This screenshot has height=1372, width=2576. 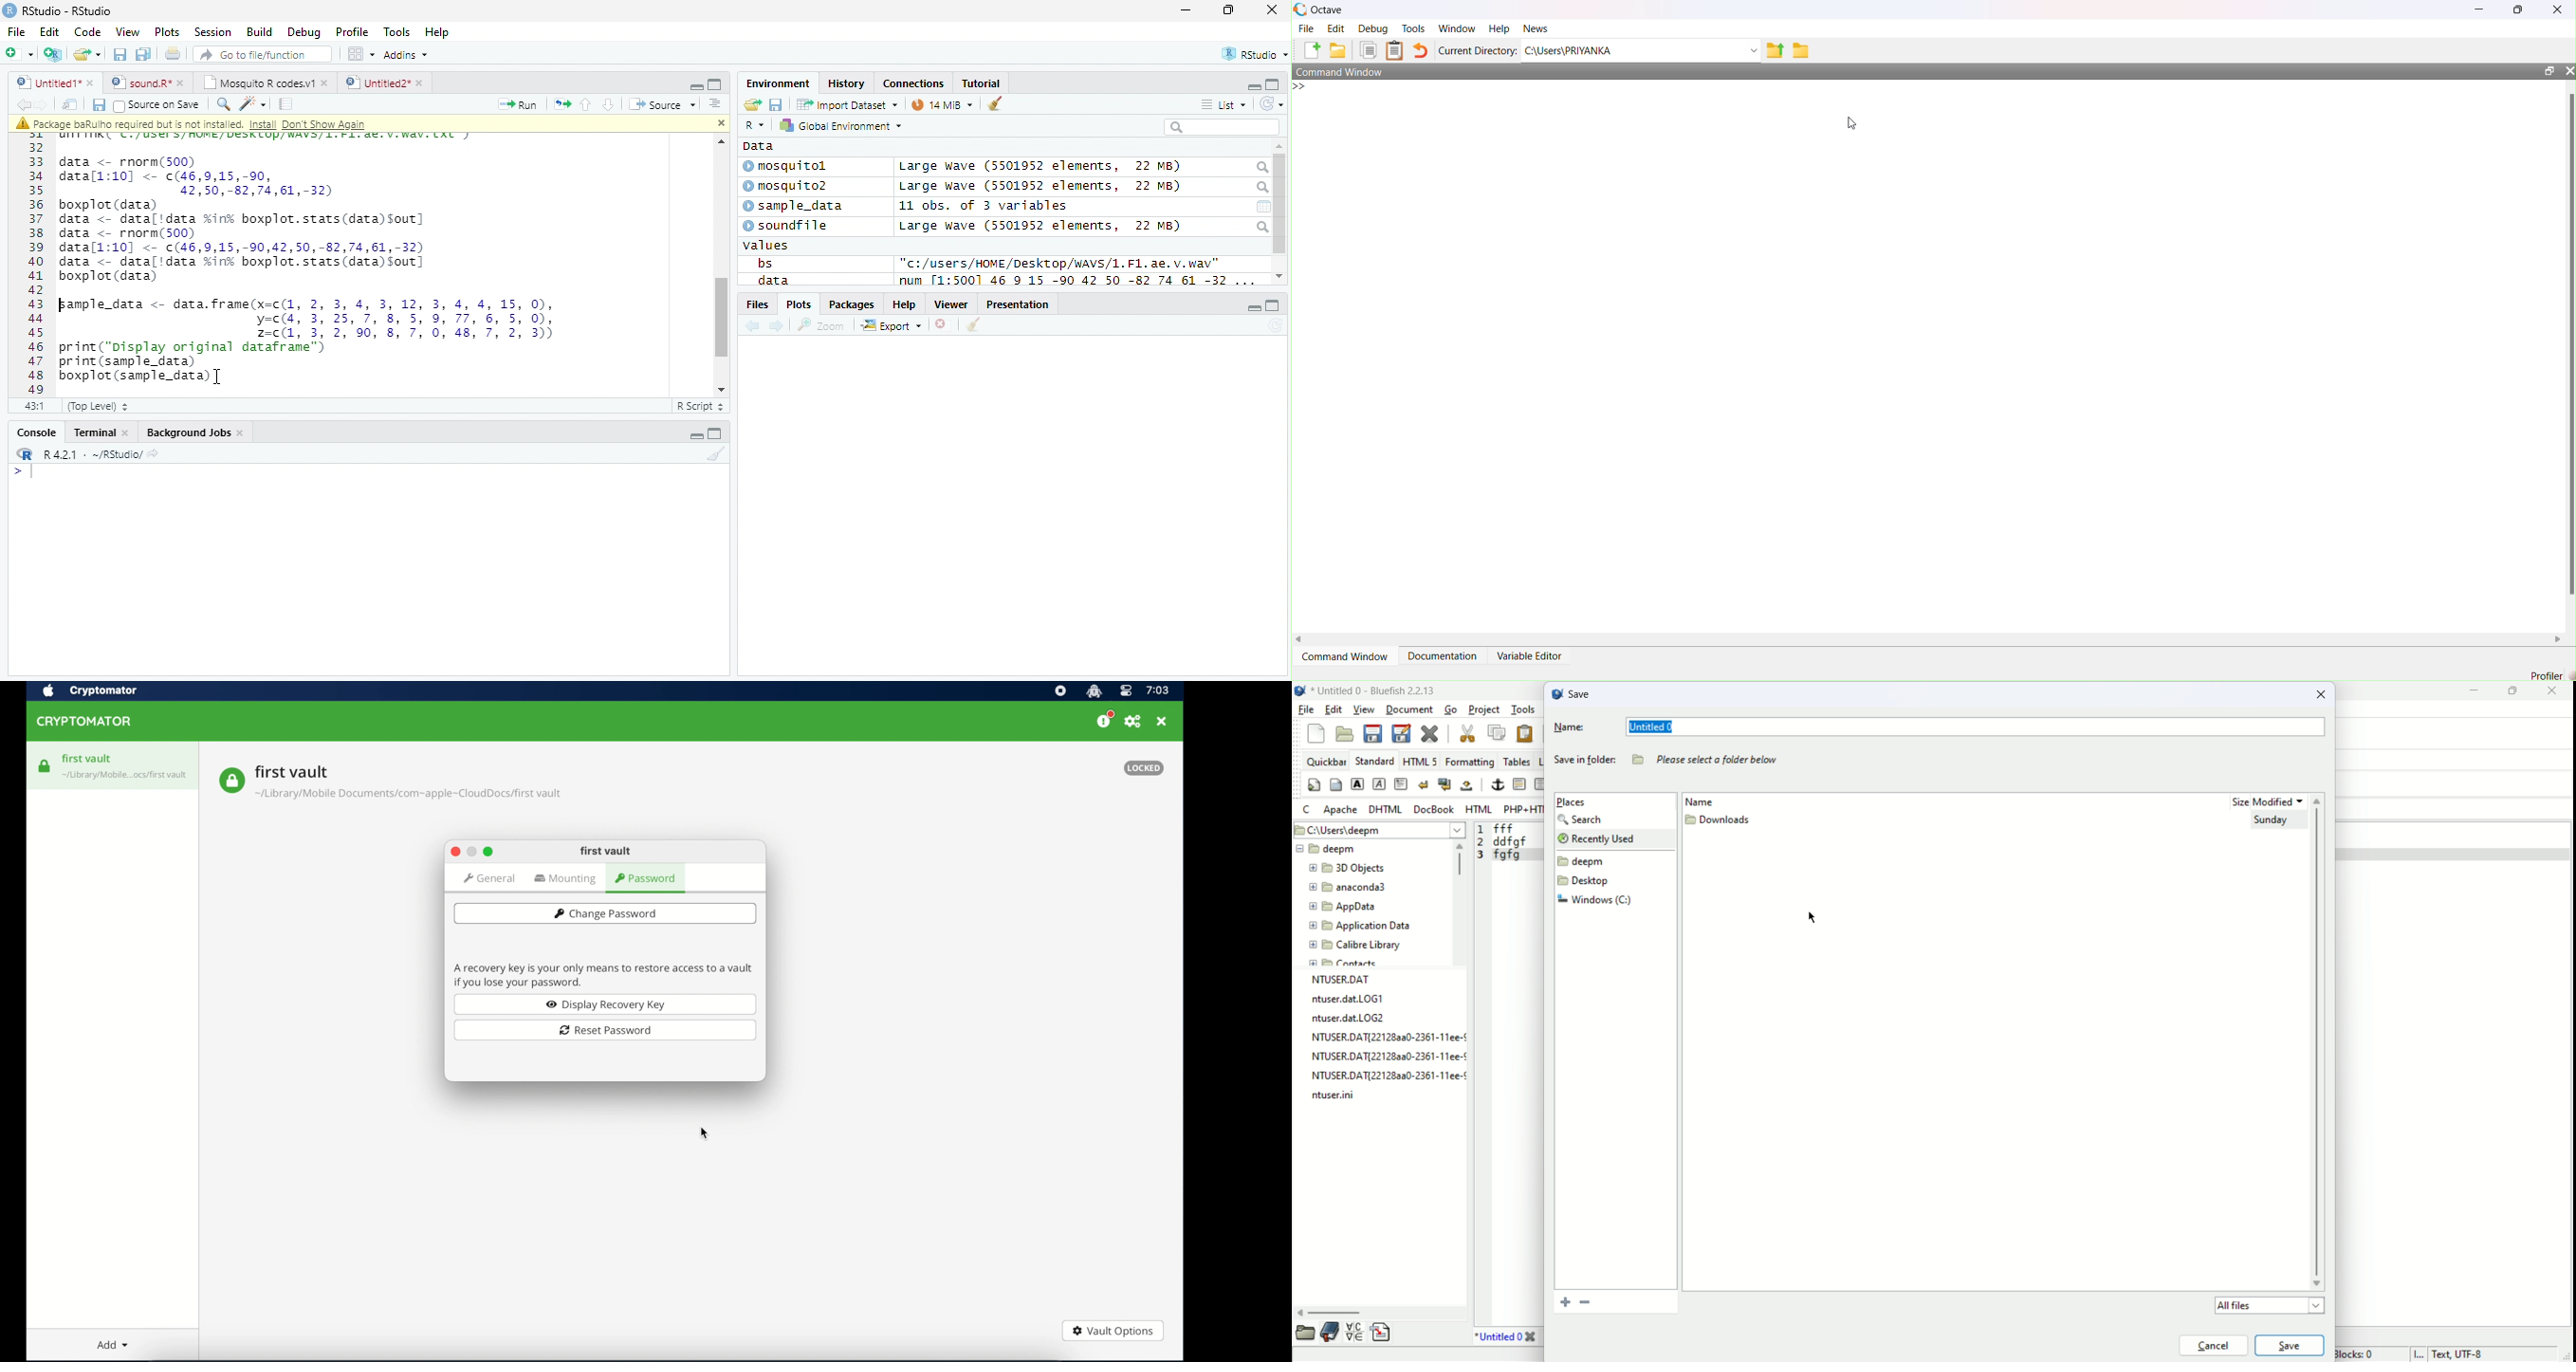 I want to click on open an existing file, so click(x=87, y=54).